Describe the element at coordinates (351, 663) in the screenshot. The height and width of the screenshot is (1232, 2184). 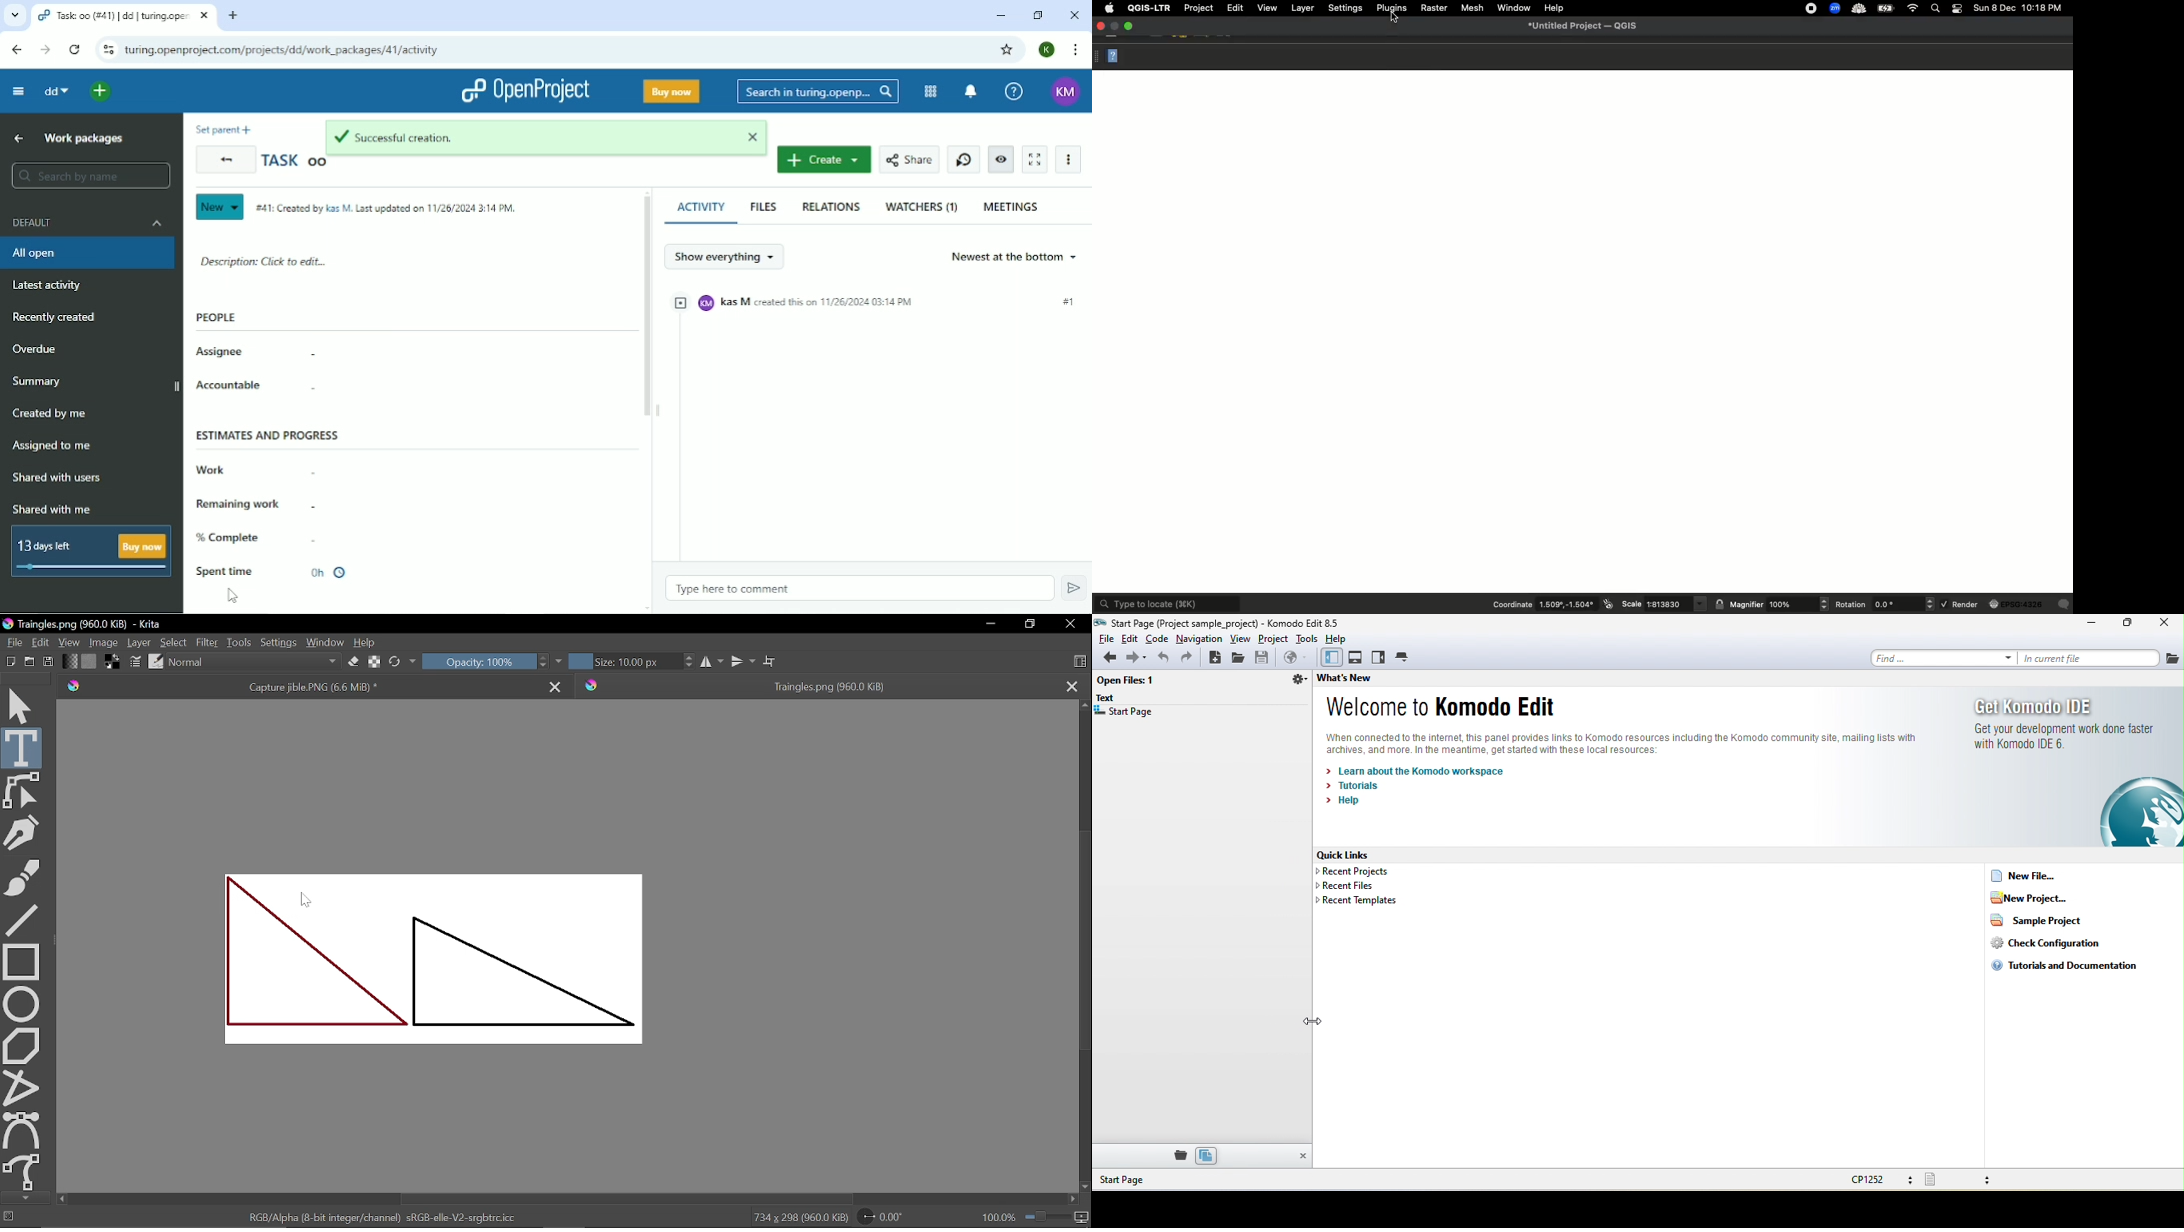
I see `Eraser` at that location.